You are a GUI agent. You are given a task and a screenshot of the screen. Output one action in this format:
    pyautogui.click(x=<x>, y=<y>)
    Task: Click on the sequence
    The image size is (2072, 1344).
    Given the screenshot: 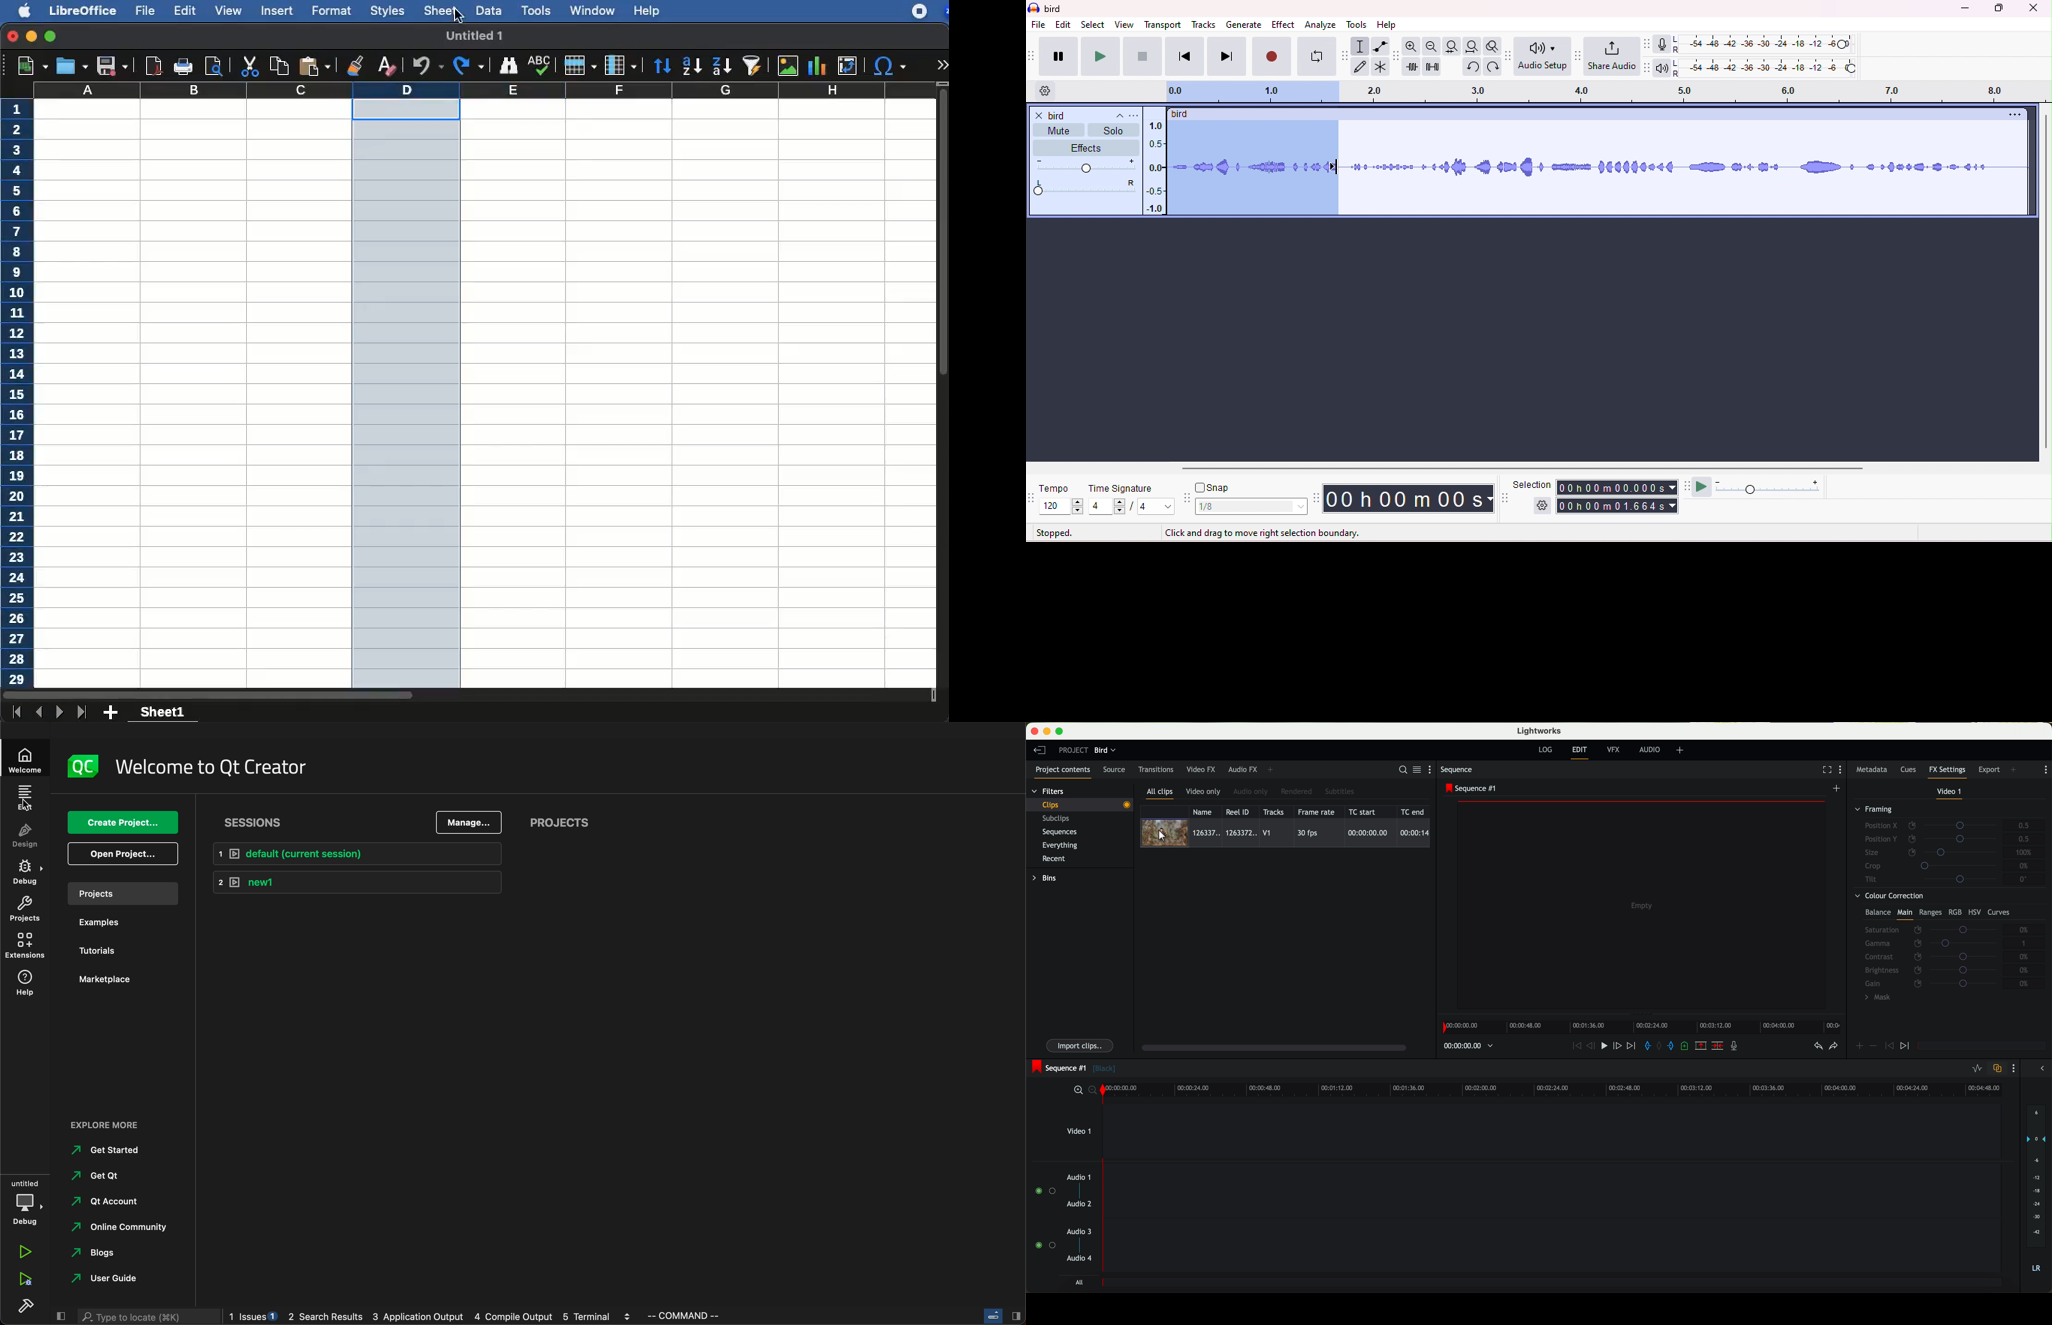 What is the action you would take?
    pyautogui.click(x=1456, y=770)
    